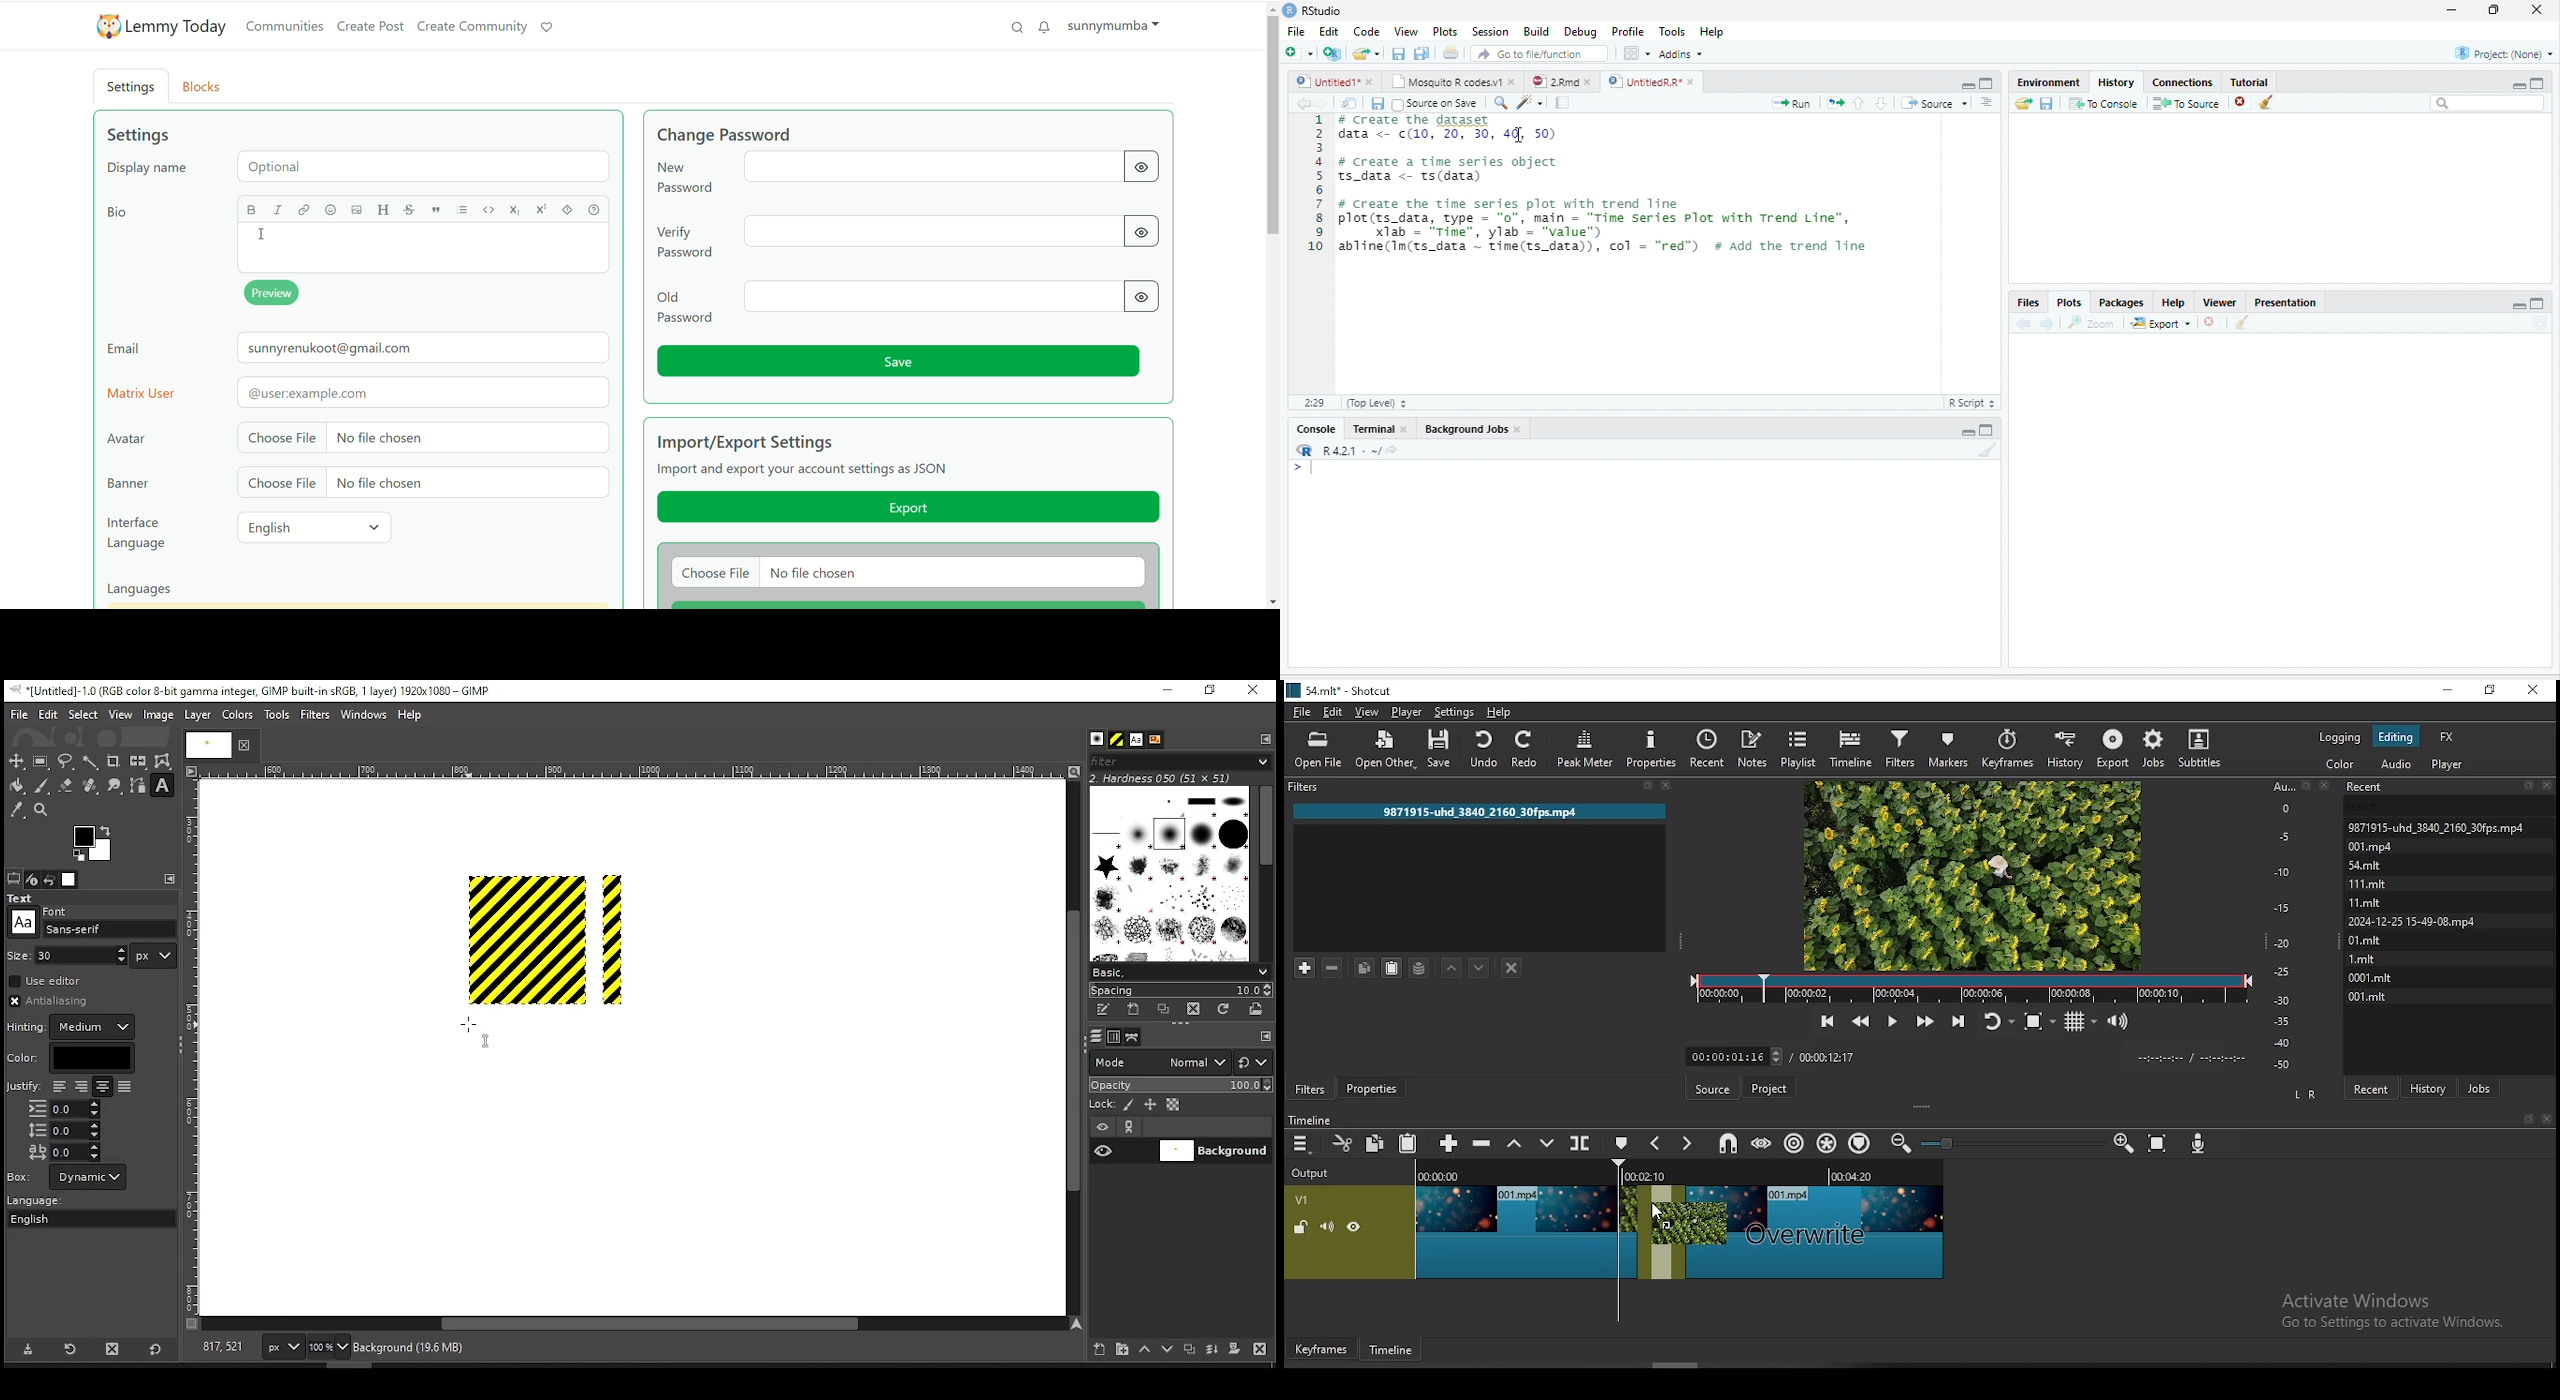  What do you see at coordinates (93, 843) in the screenshot?
I see `colors` at bounding box center [93, 843].